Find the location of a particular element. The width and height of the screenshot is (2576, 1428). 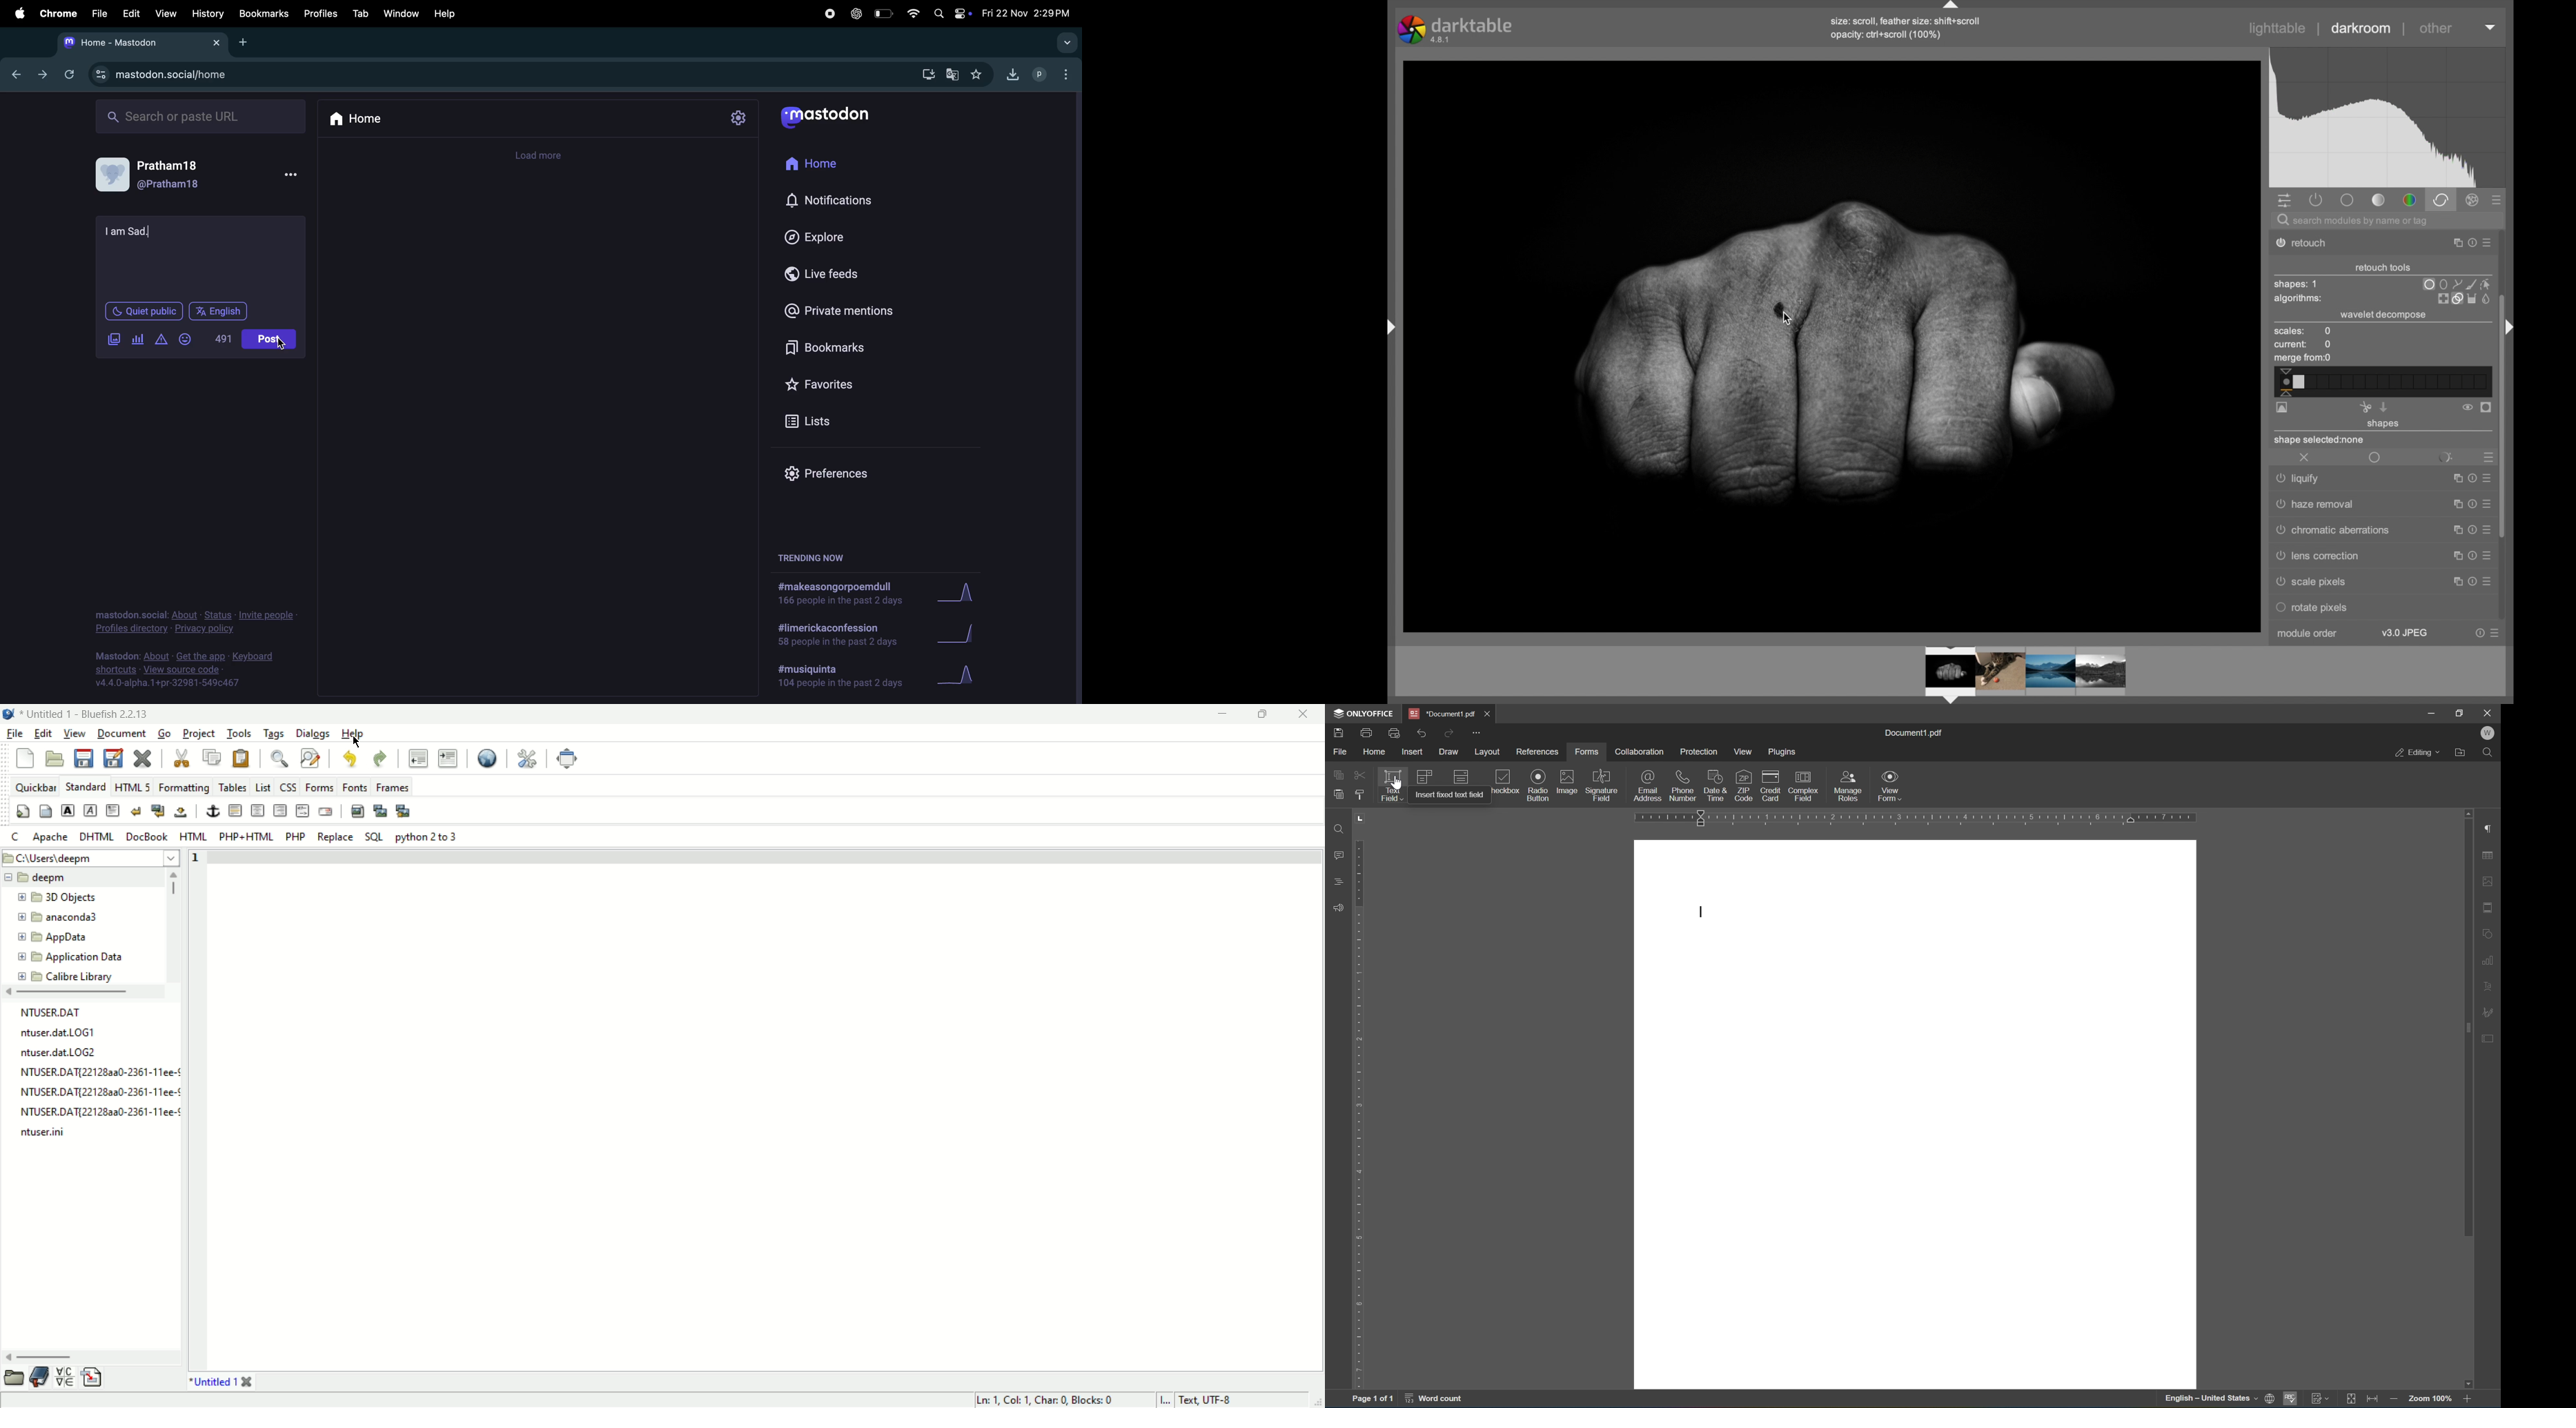

view in browser is located at coordinates (485, 756).